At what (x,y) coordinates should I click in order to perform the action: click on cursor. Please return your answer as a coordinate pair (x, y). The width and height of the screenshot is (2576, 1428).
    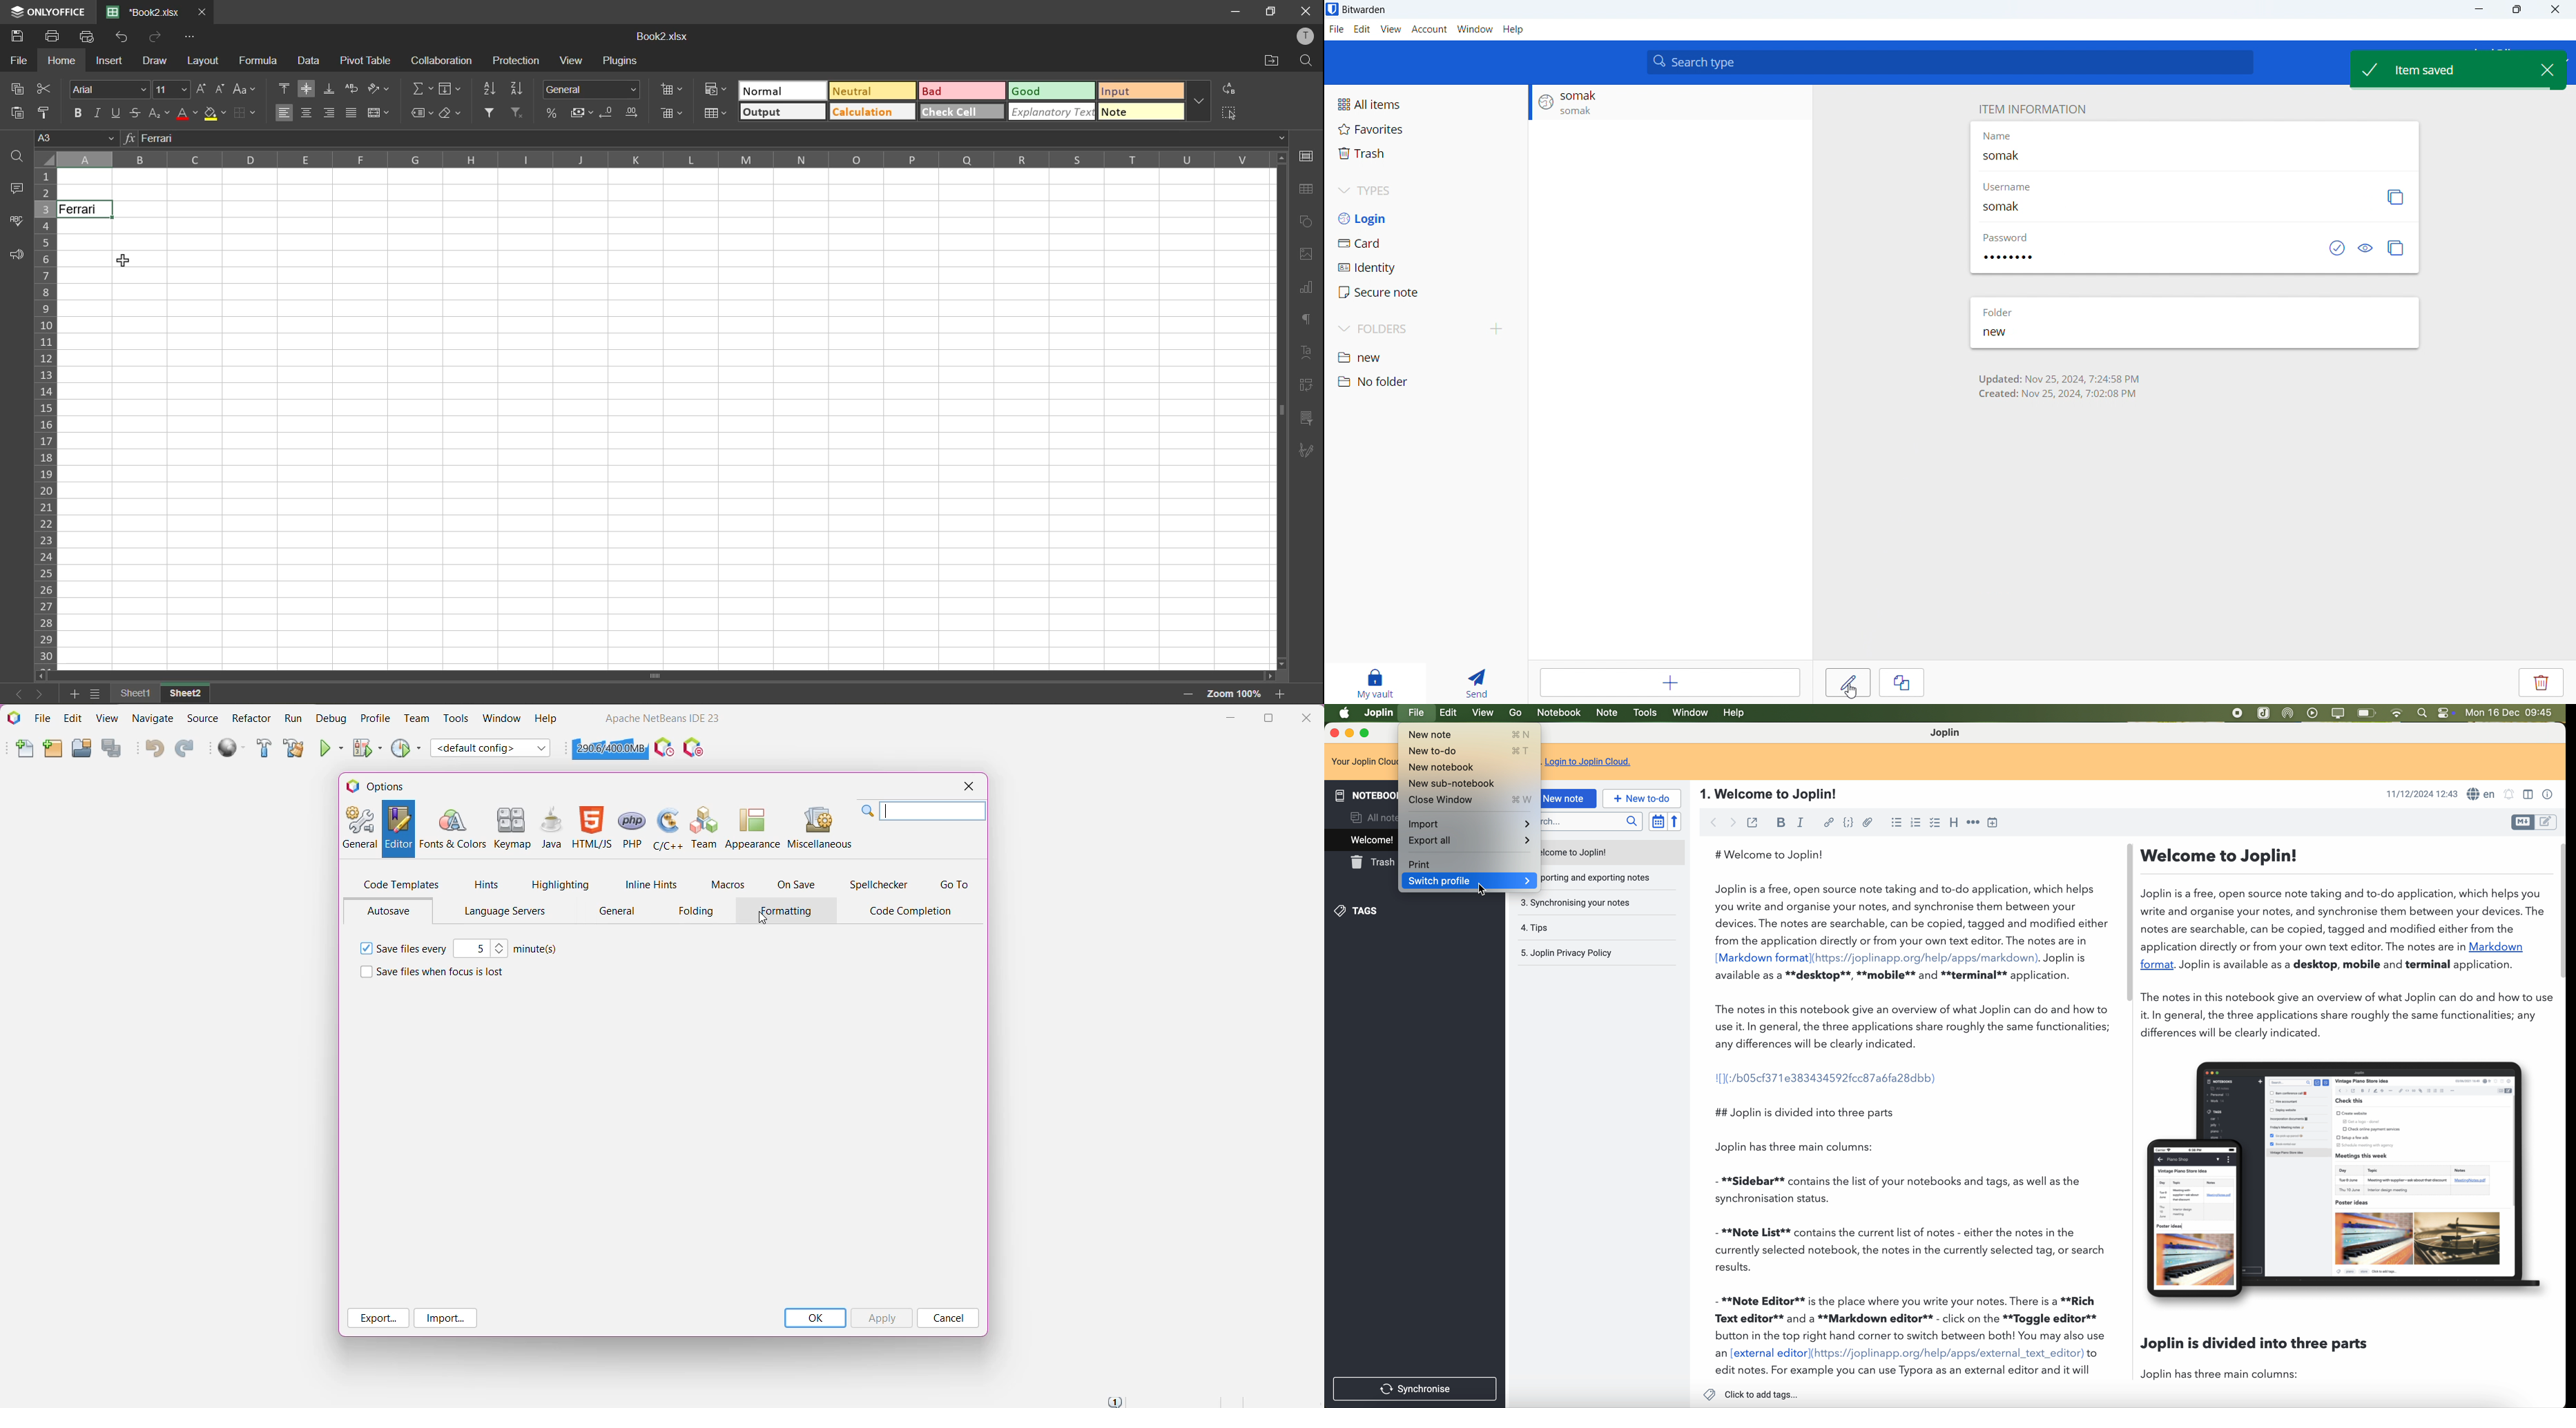
    Looking at the image, I should click on (1845, 690).